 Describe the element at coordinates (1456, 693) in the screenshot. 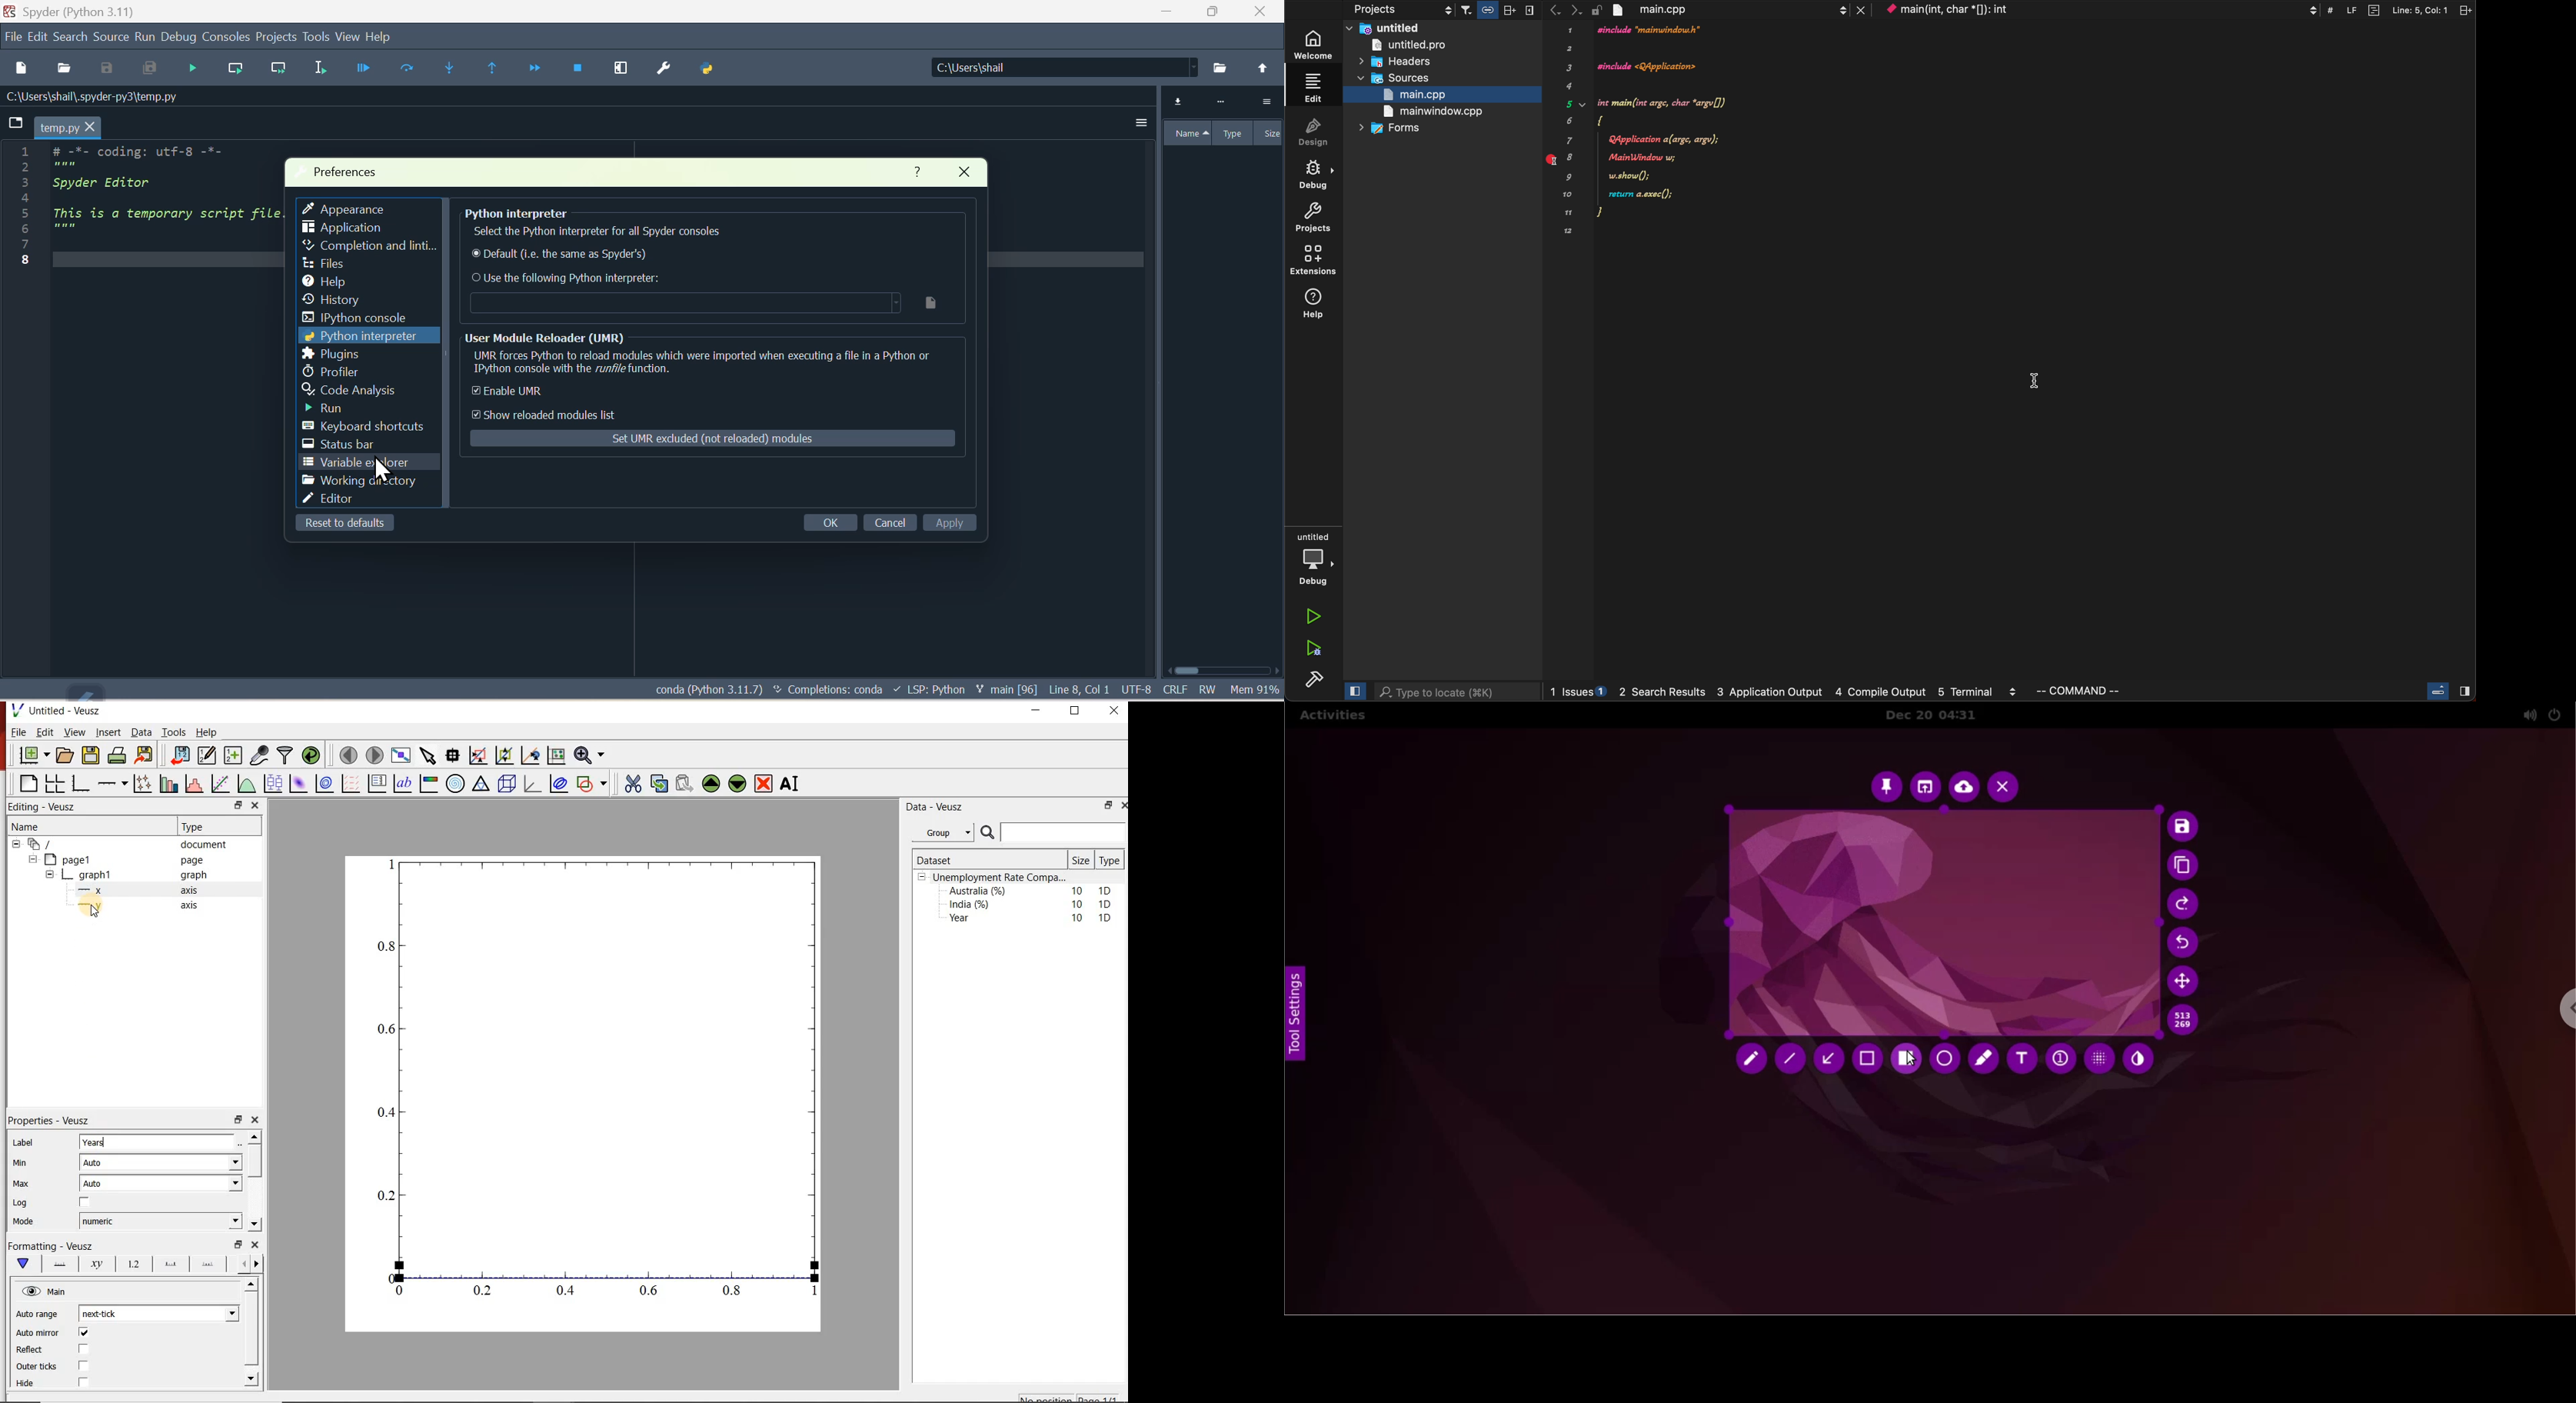

I see `search bar` at that location.